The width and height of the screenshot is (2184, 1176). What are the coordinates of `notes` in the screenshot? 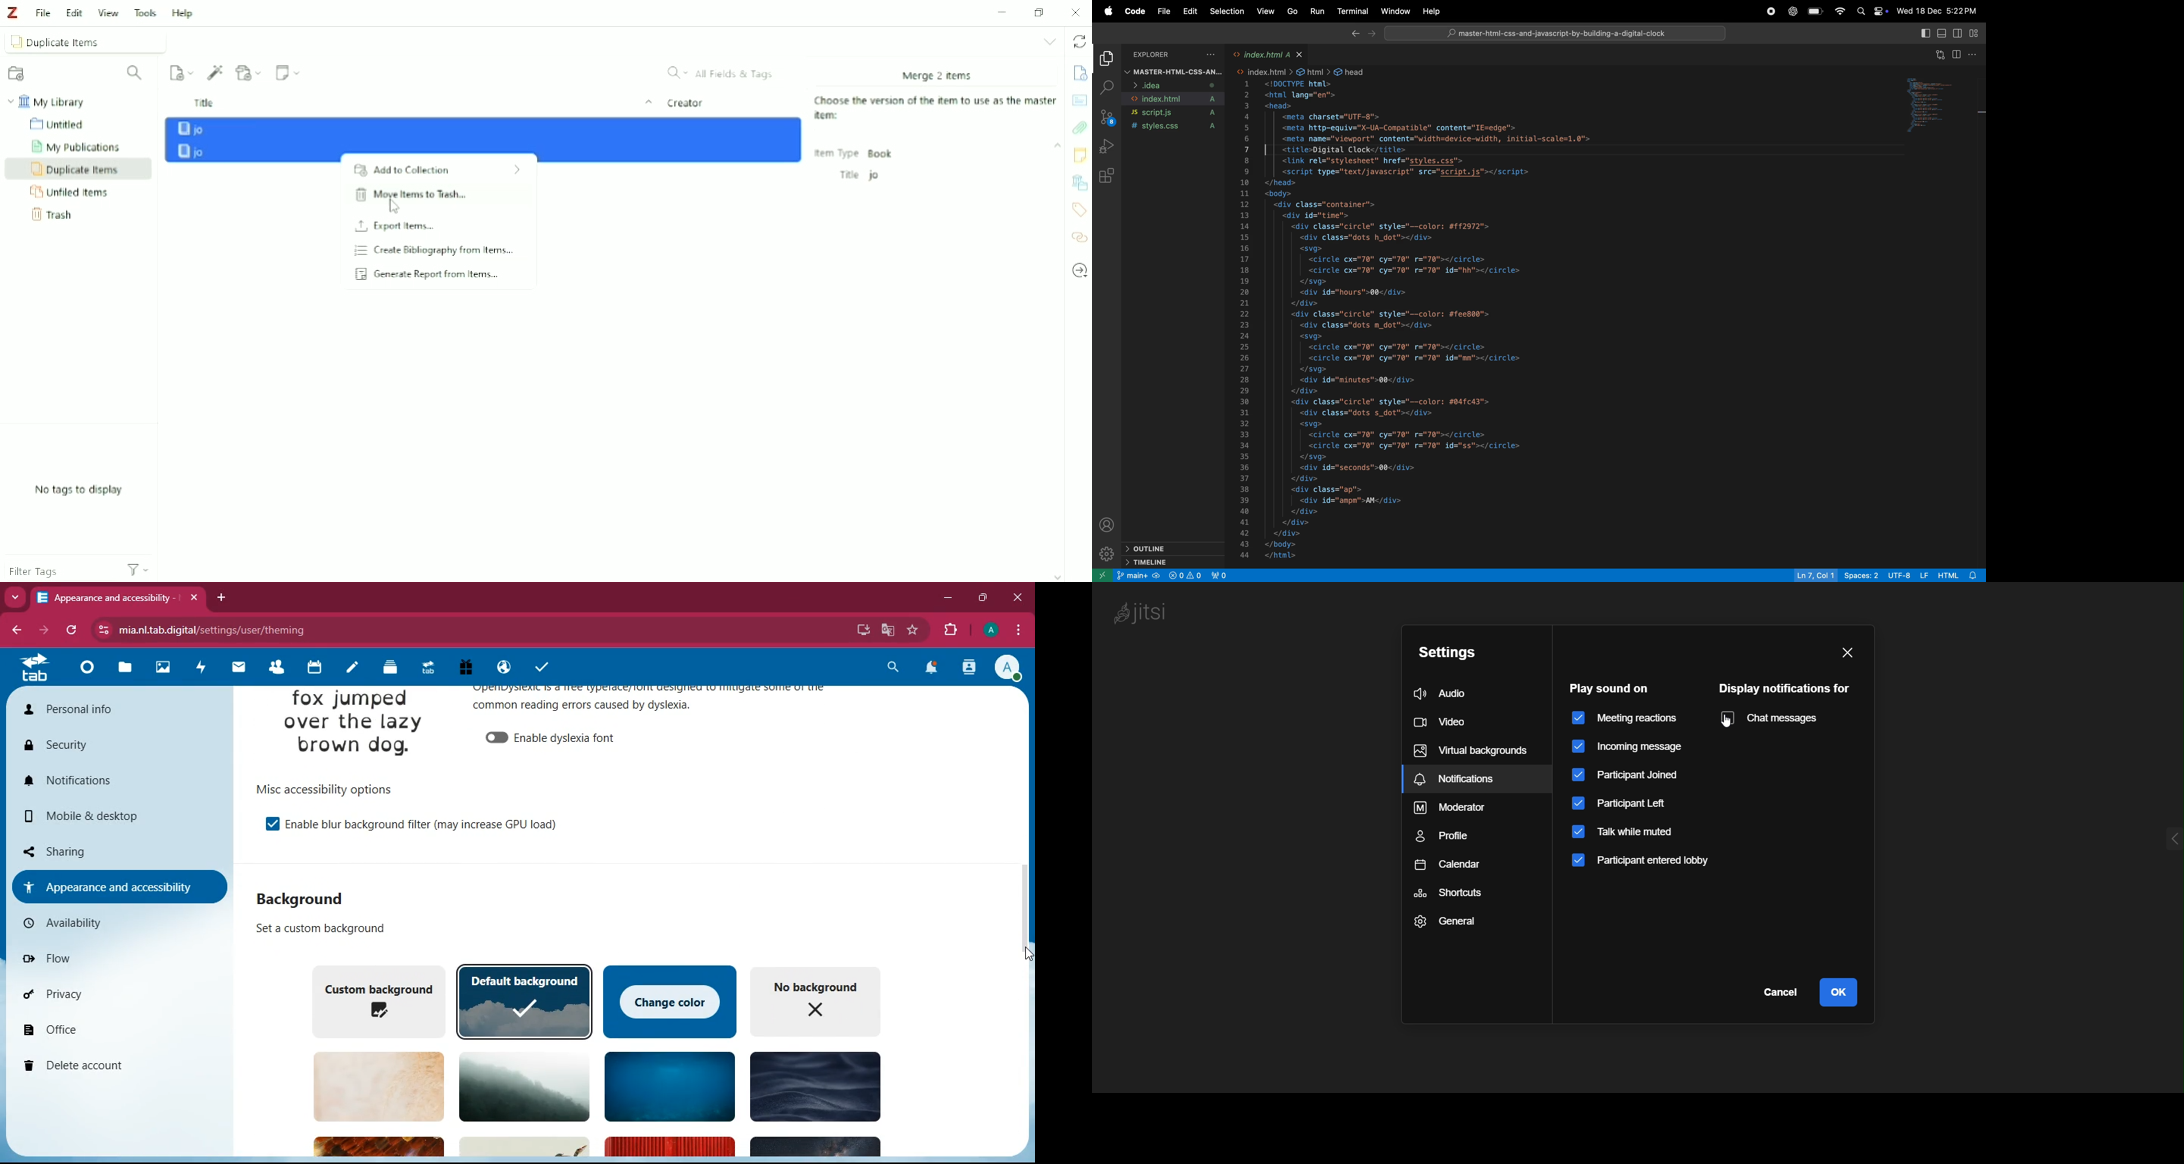 It's located at (352, 670).